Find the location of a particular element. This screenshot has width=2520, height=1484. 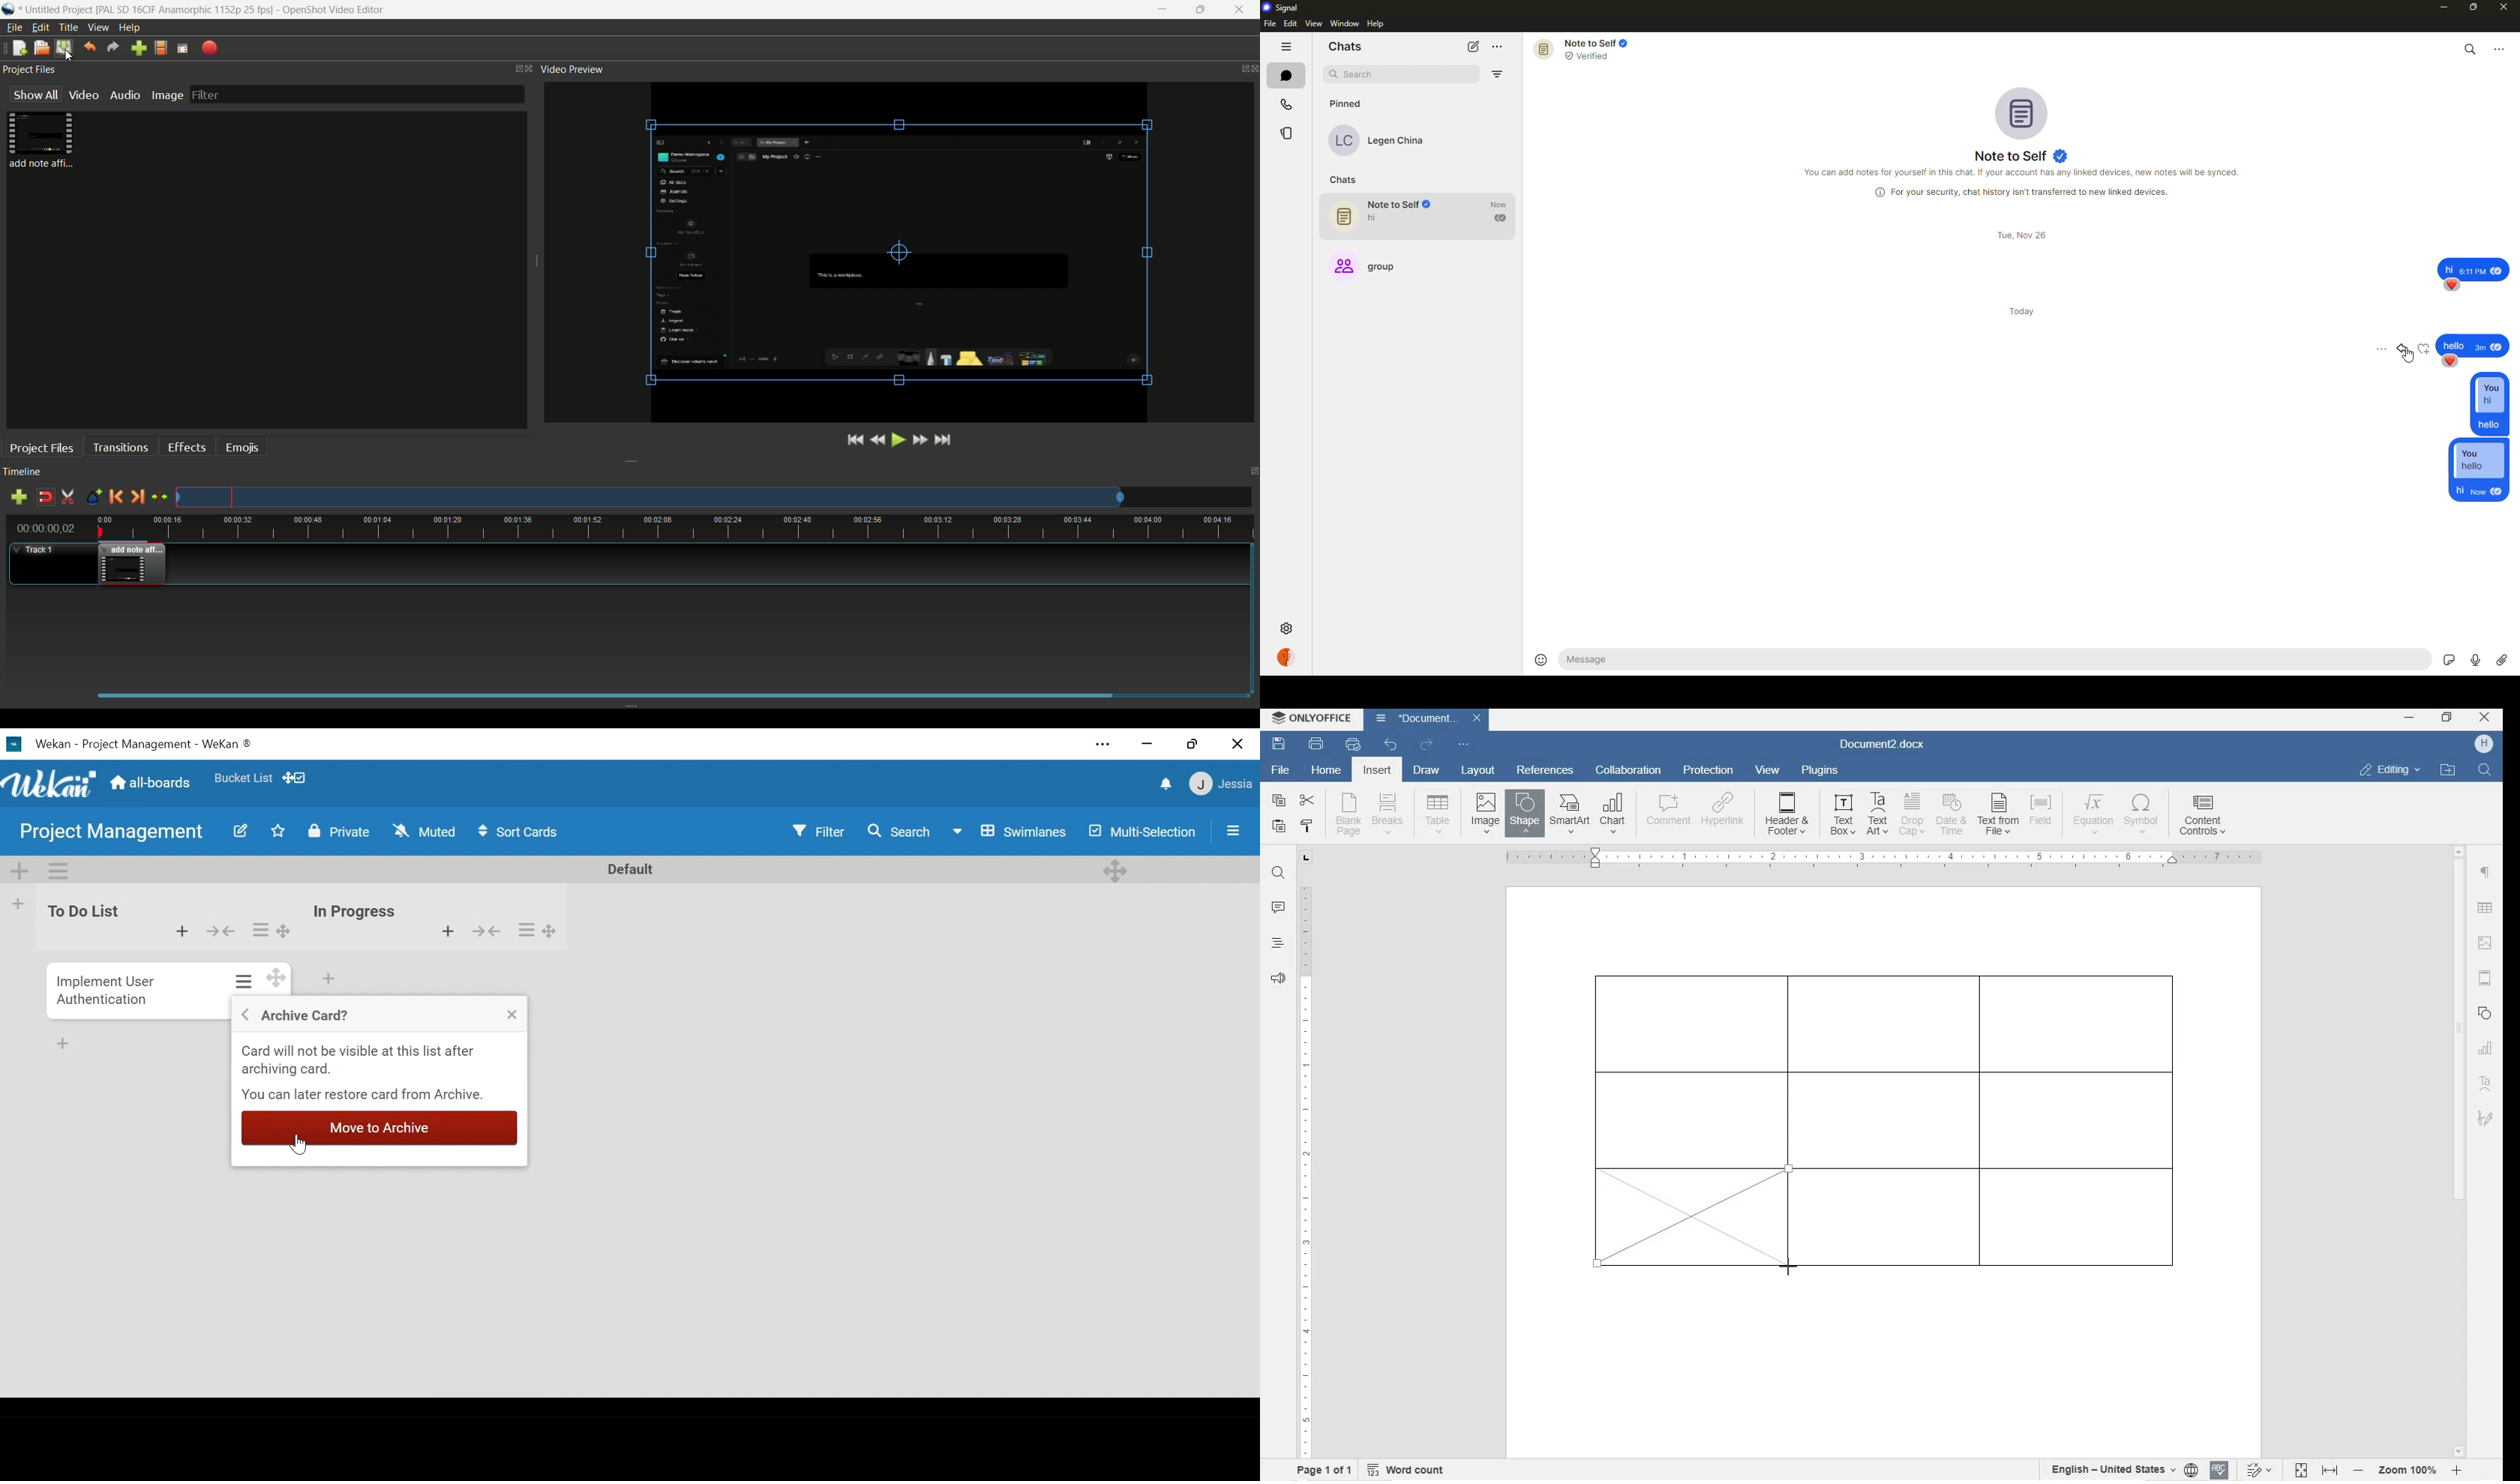

Edit is located at coordinates (240, 832).